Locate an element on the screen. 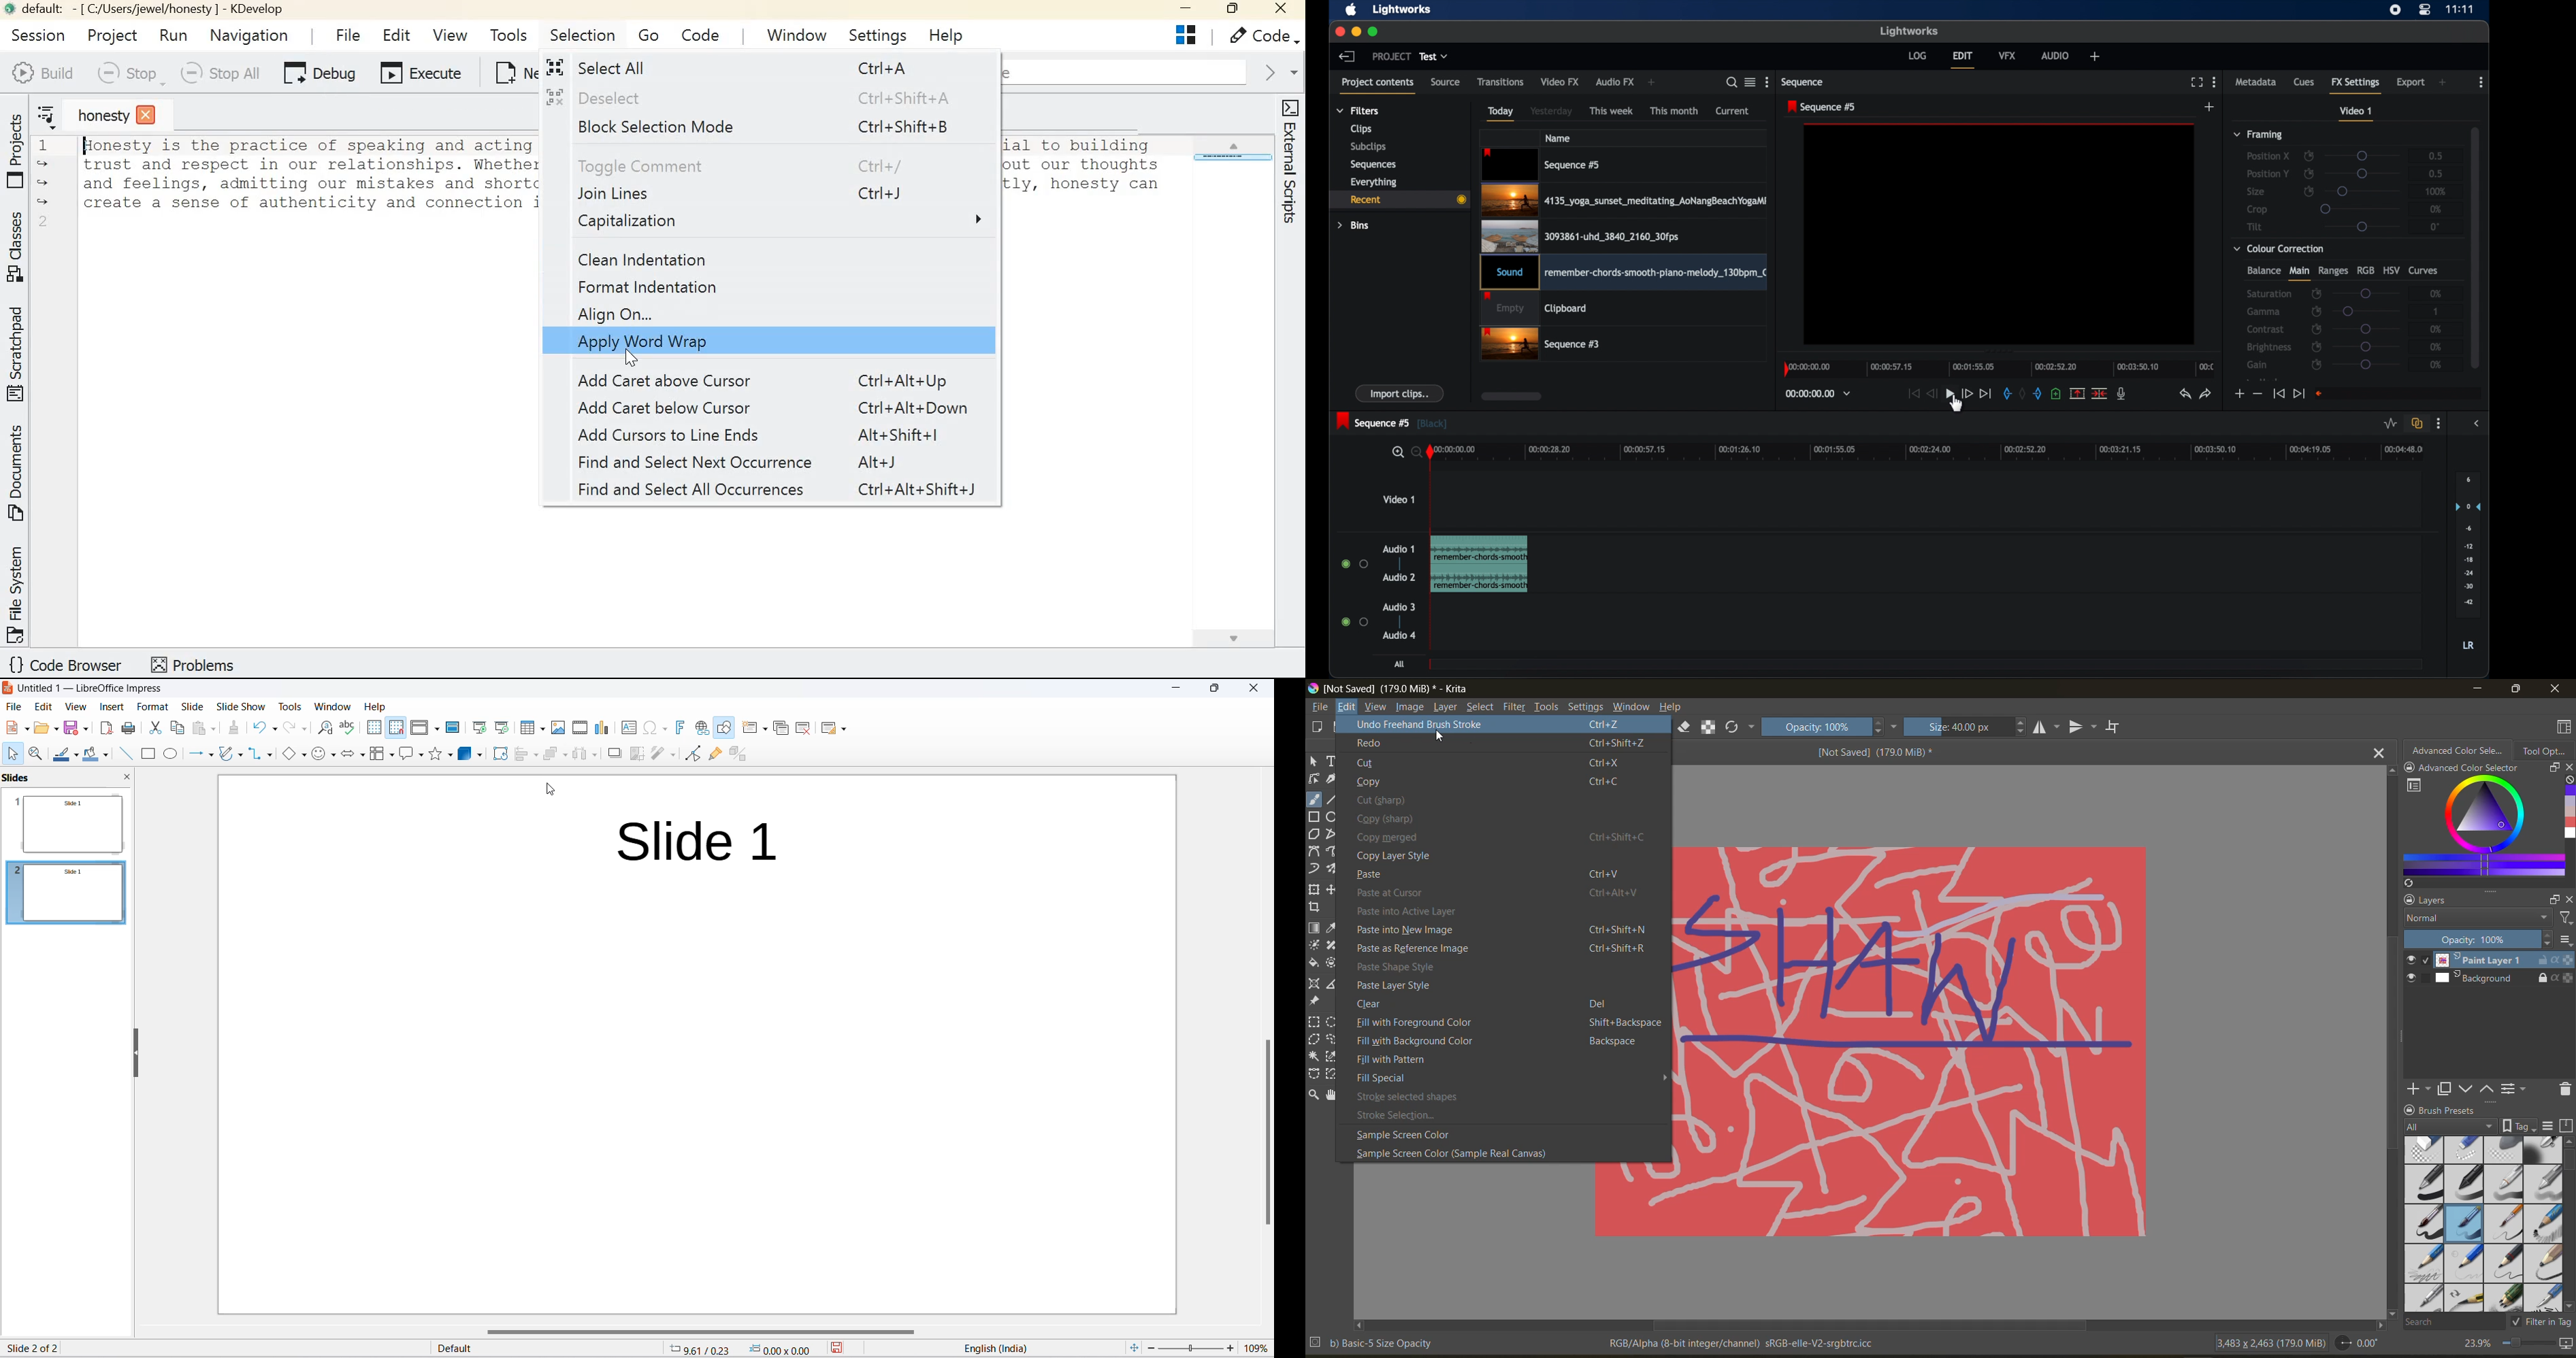 This screenshot has height=1372, width=2576. source is located at coordinates (1446, 82).